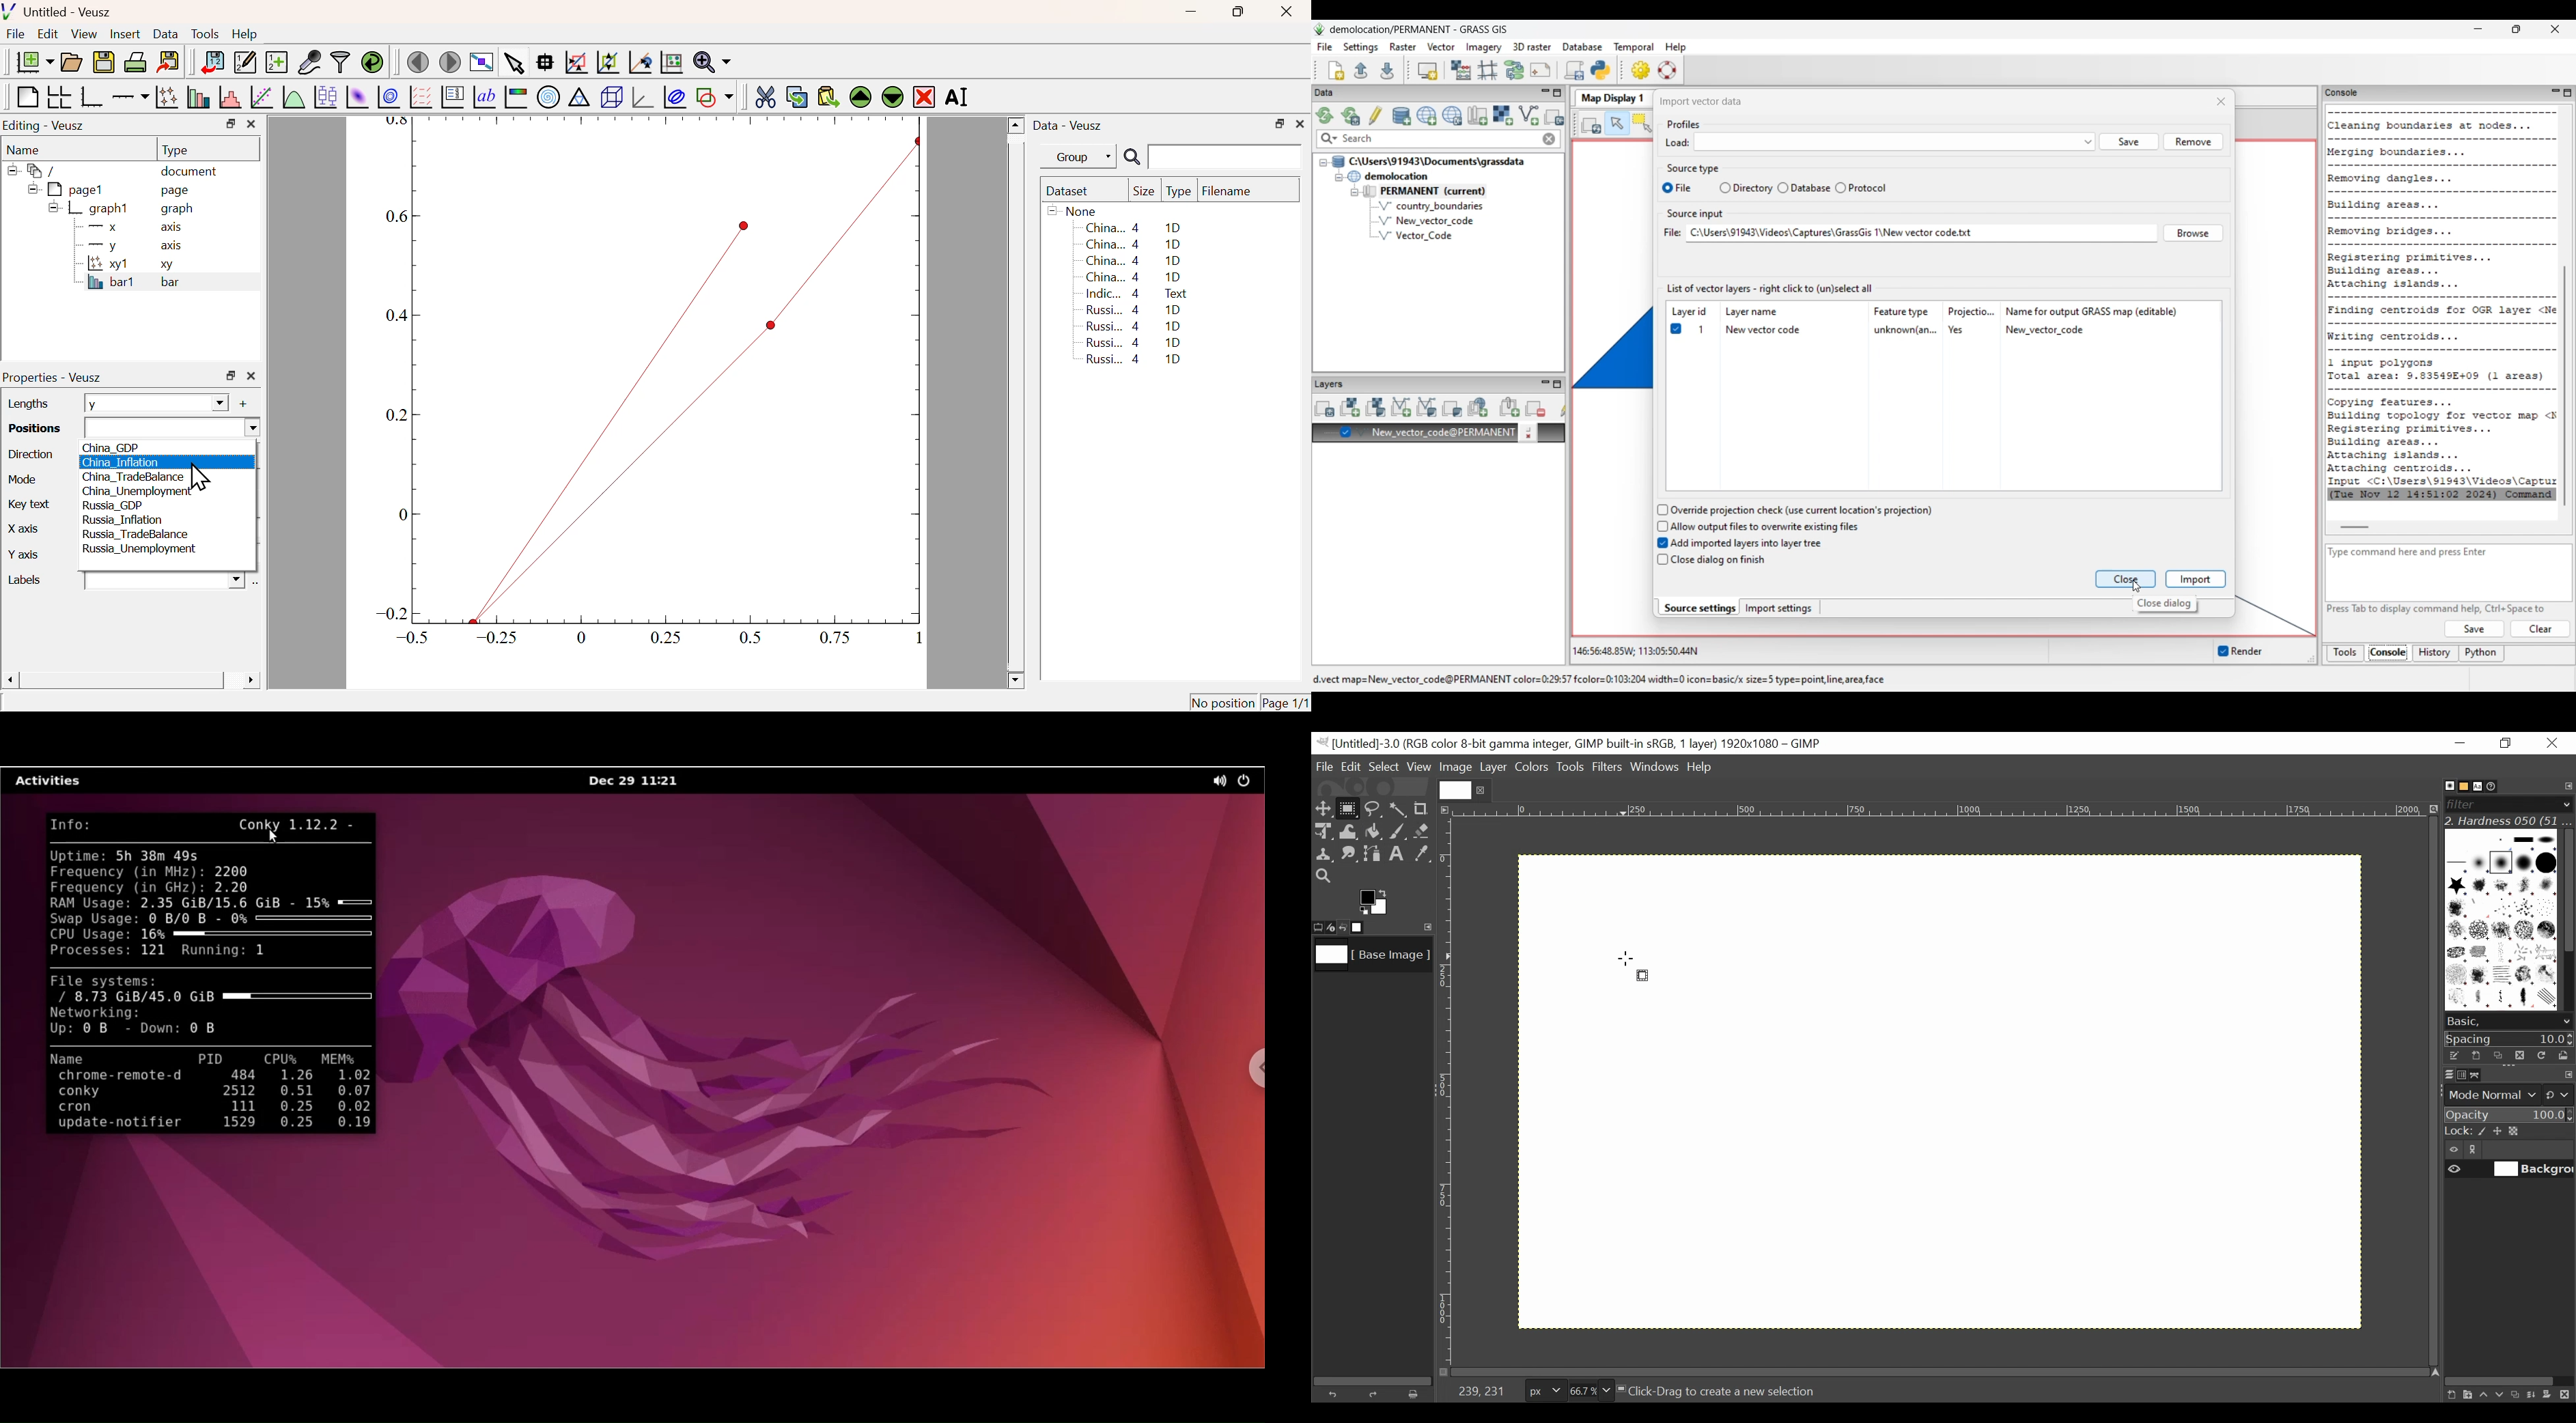 This screenshot has width=2576, height=1428. I want to click on Open a document, so click(70, 62).